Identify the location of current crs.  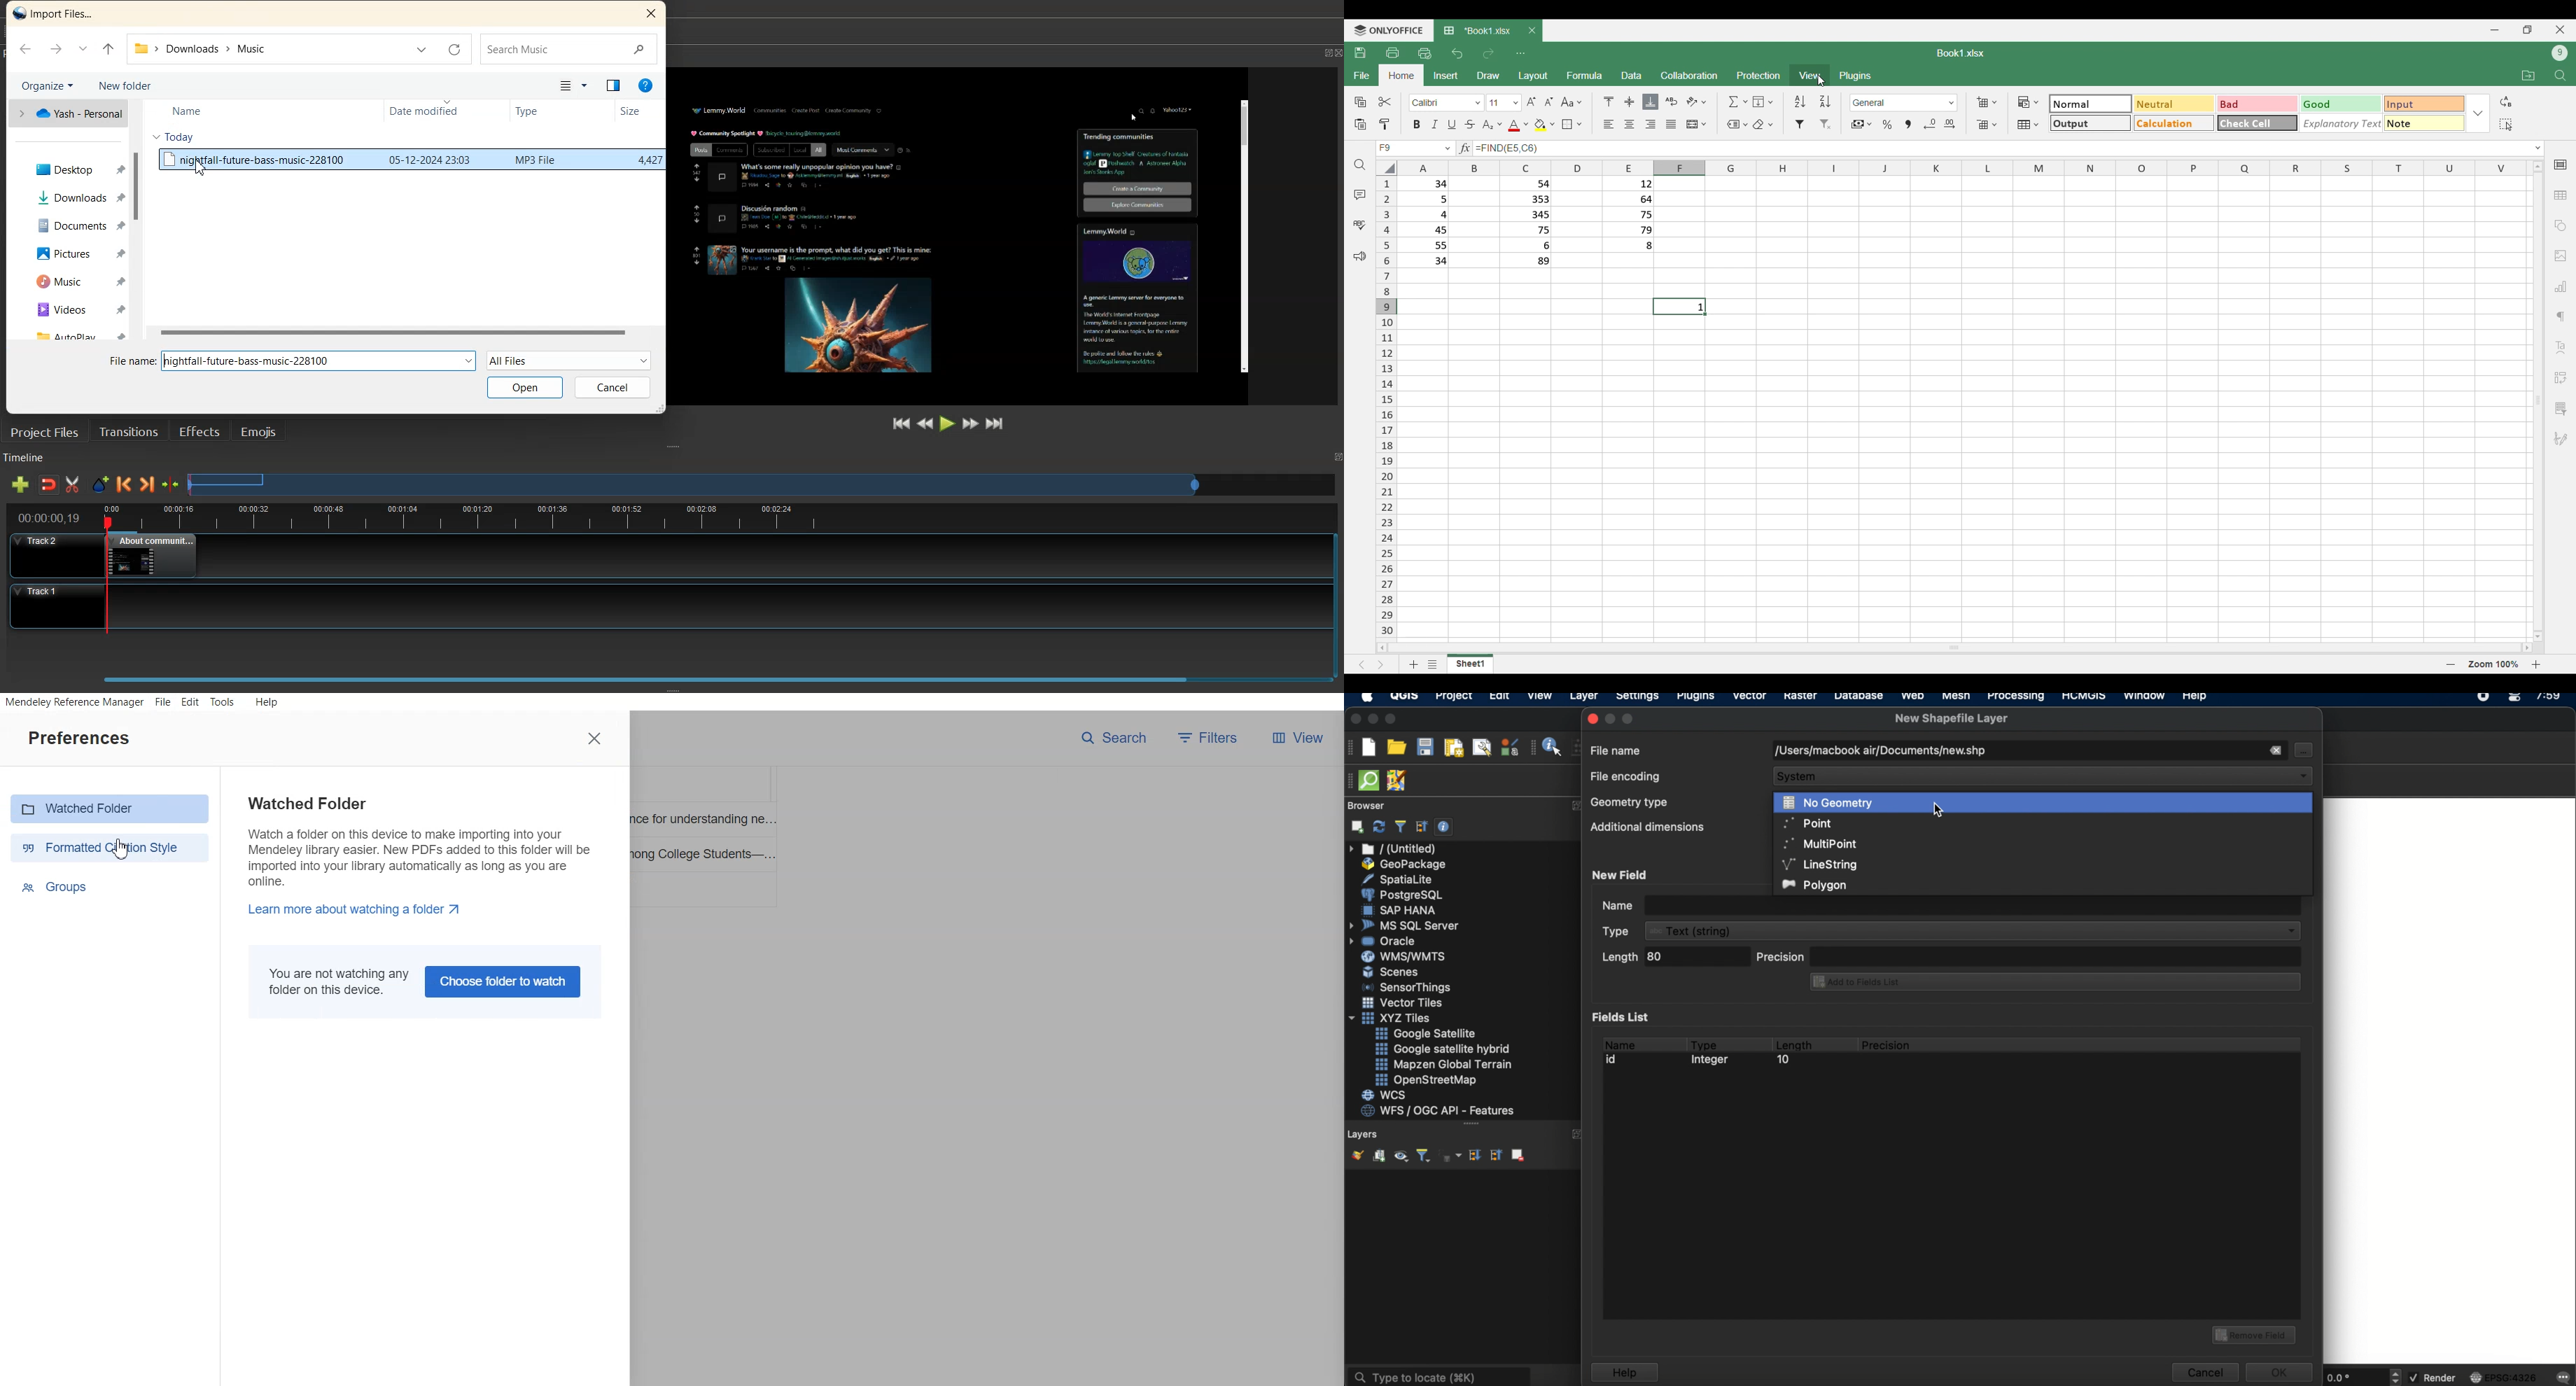
(2503, 1376).